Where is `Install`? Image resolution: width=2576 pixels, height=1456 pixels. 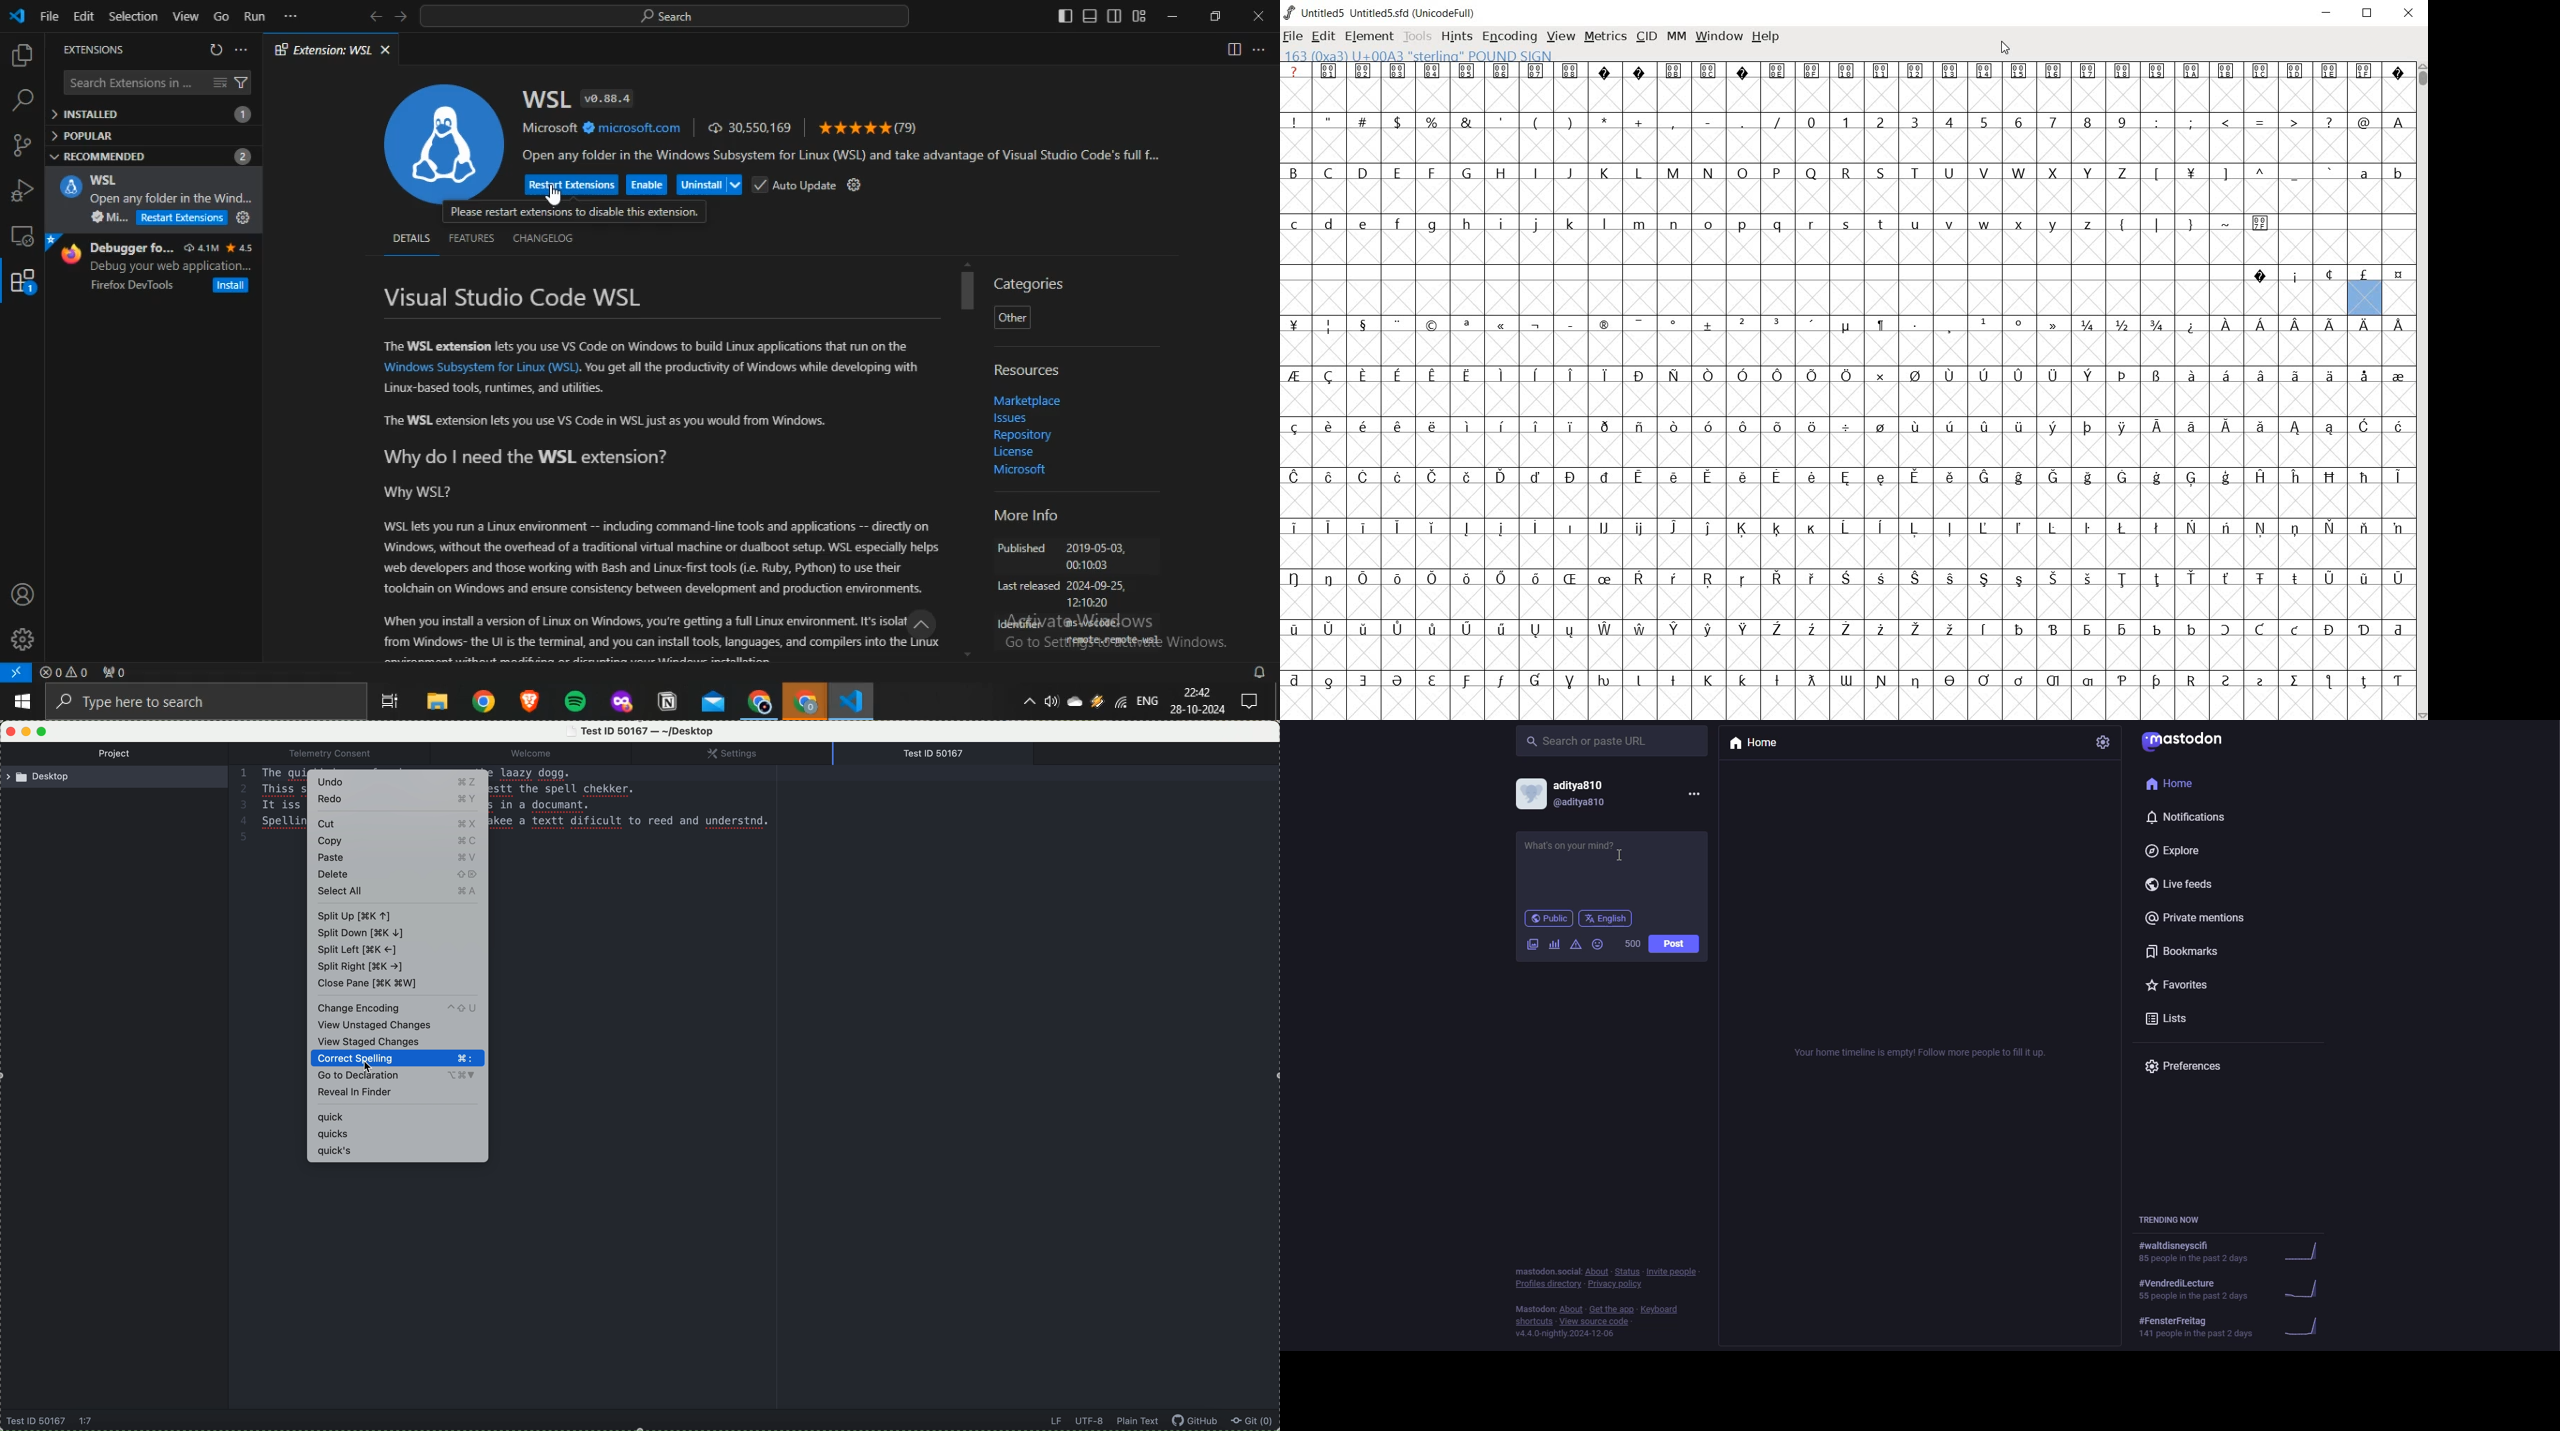 Install is located at coordinates (242, 217).